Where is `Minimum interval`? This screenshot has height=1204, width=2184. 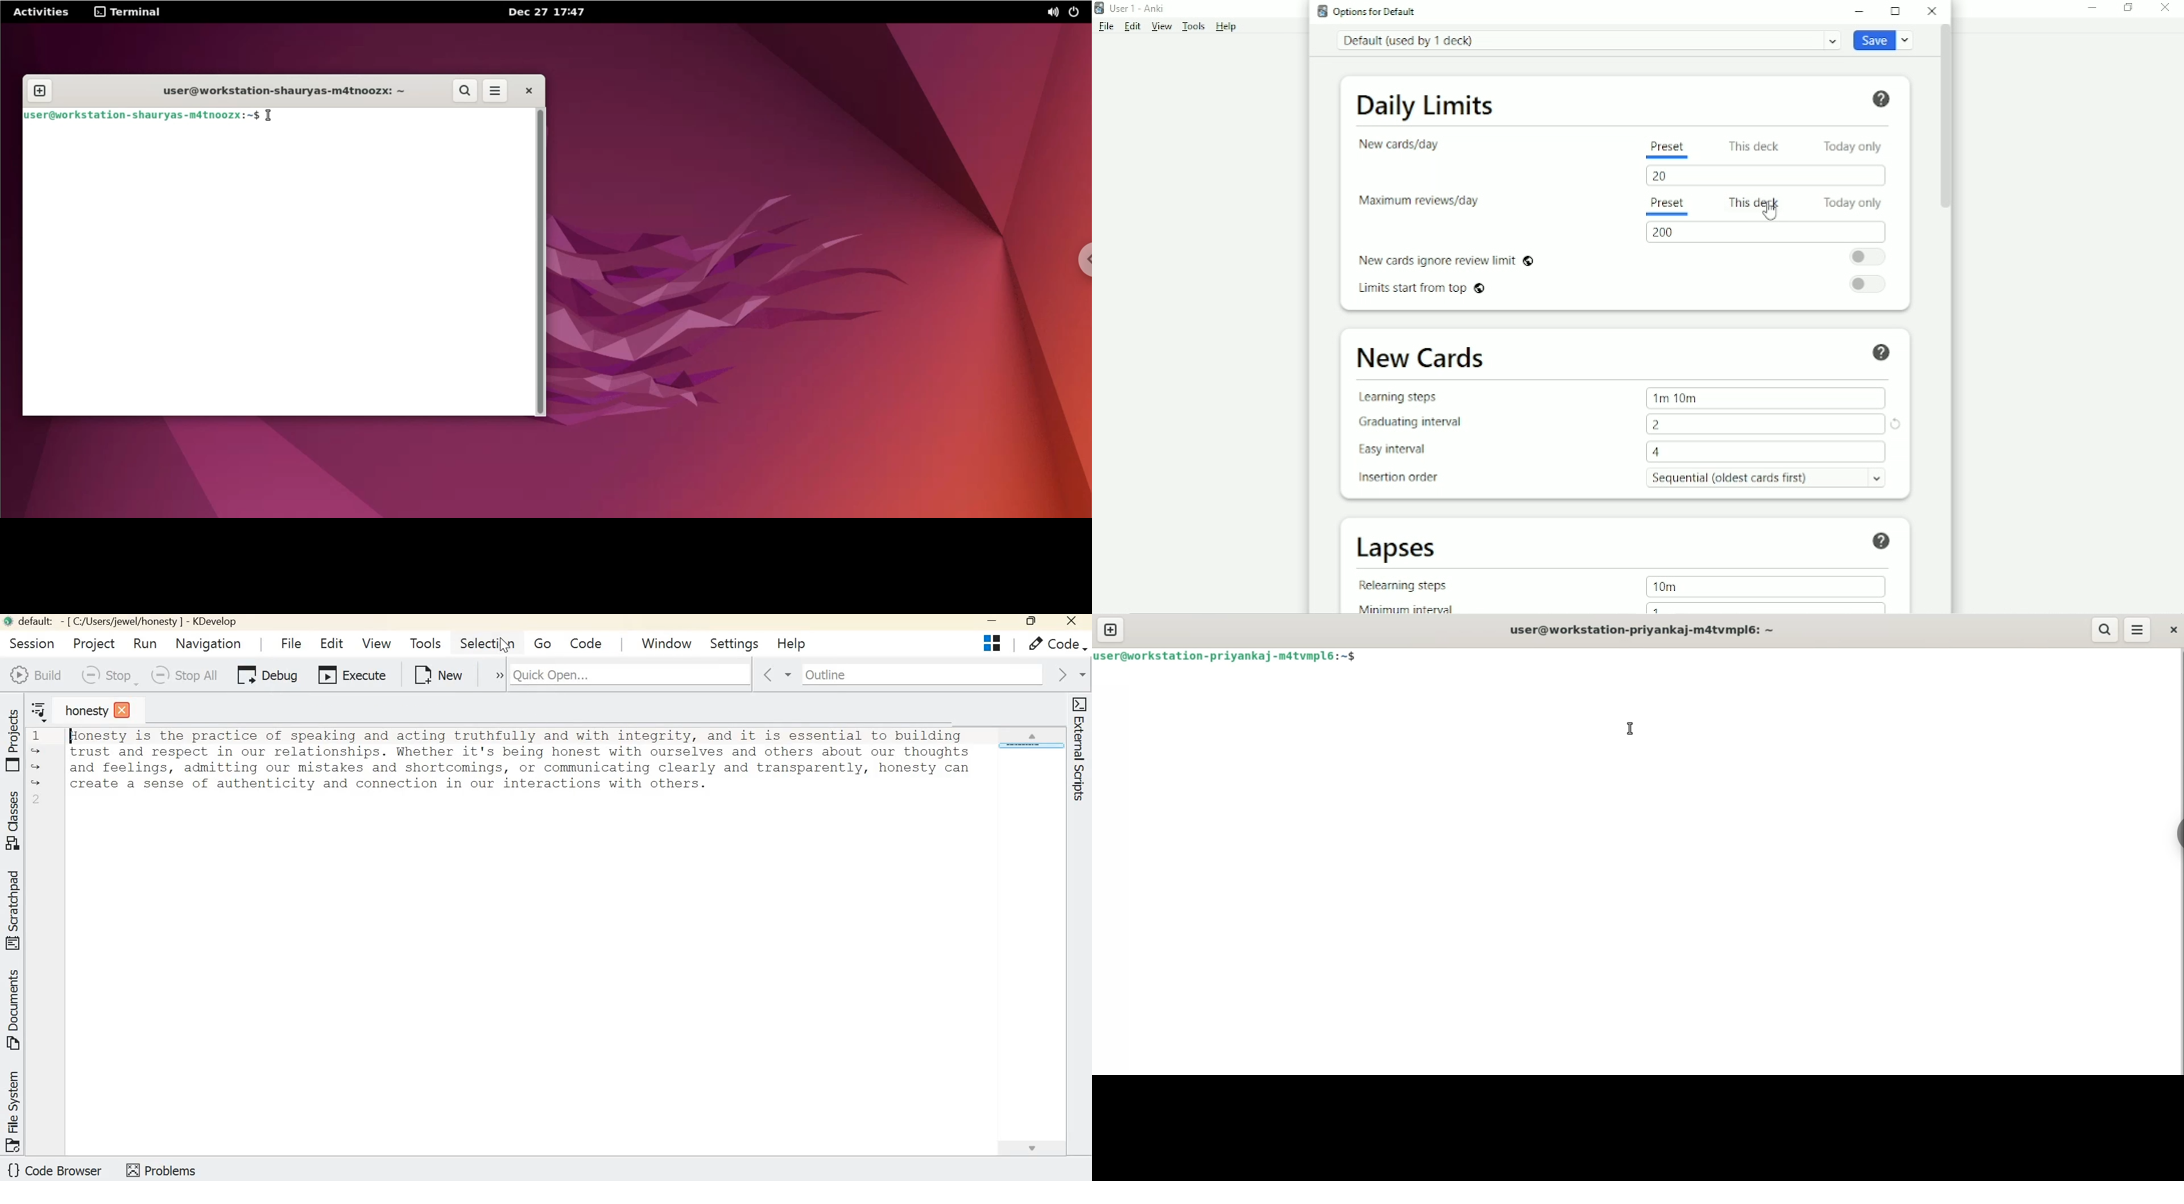 Minimum interval is located at coordinates (1412, 607).